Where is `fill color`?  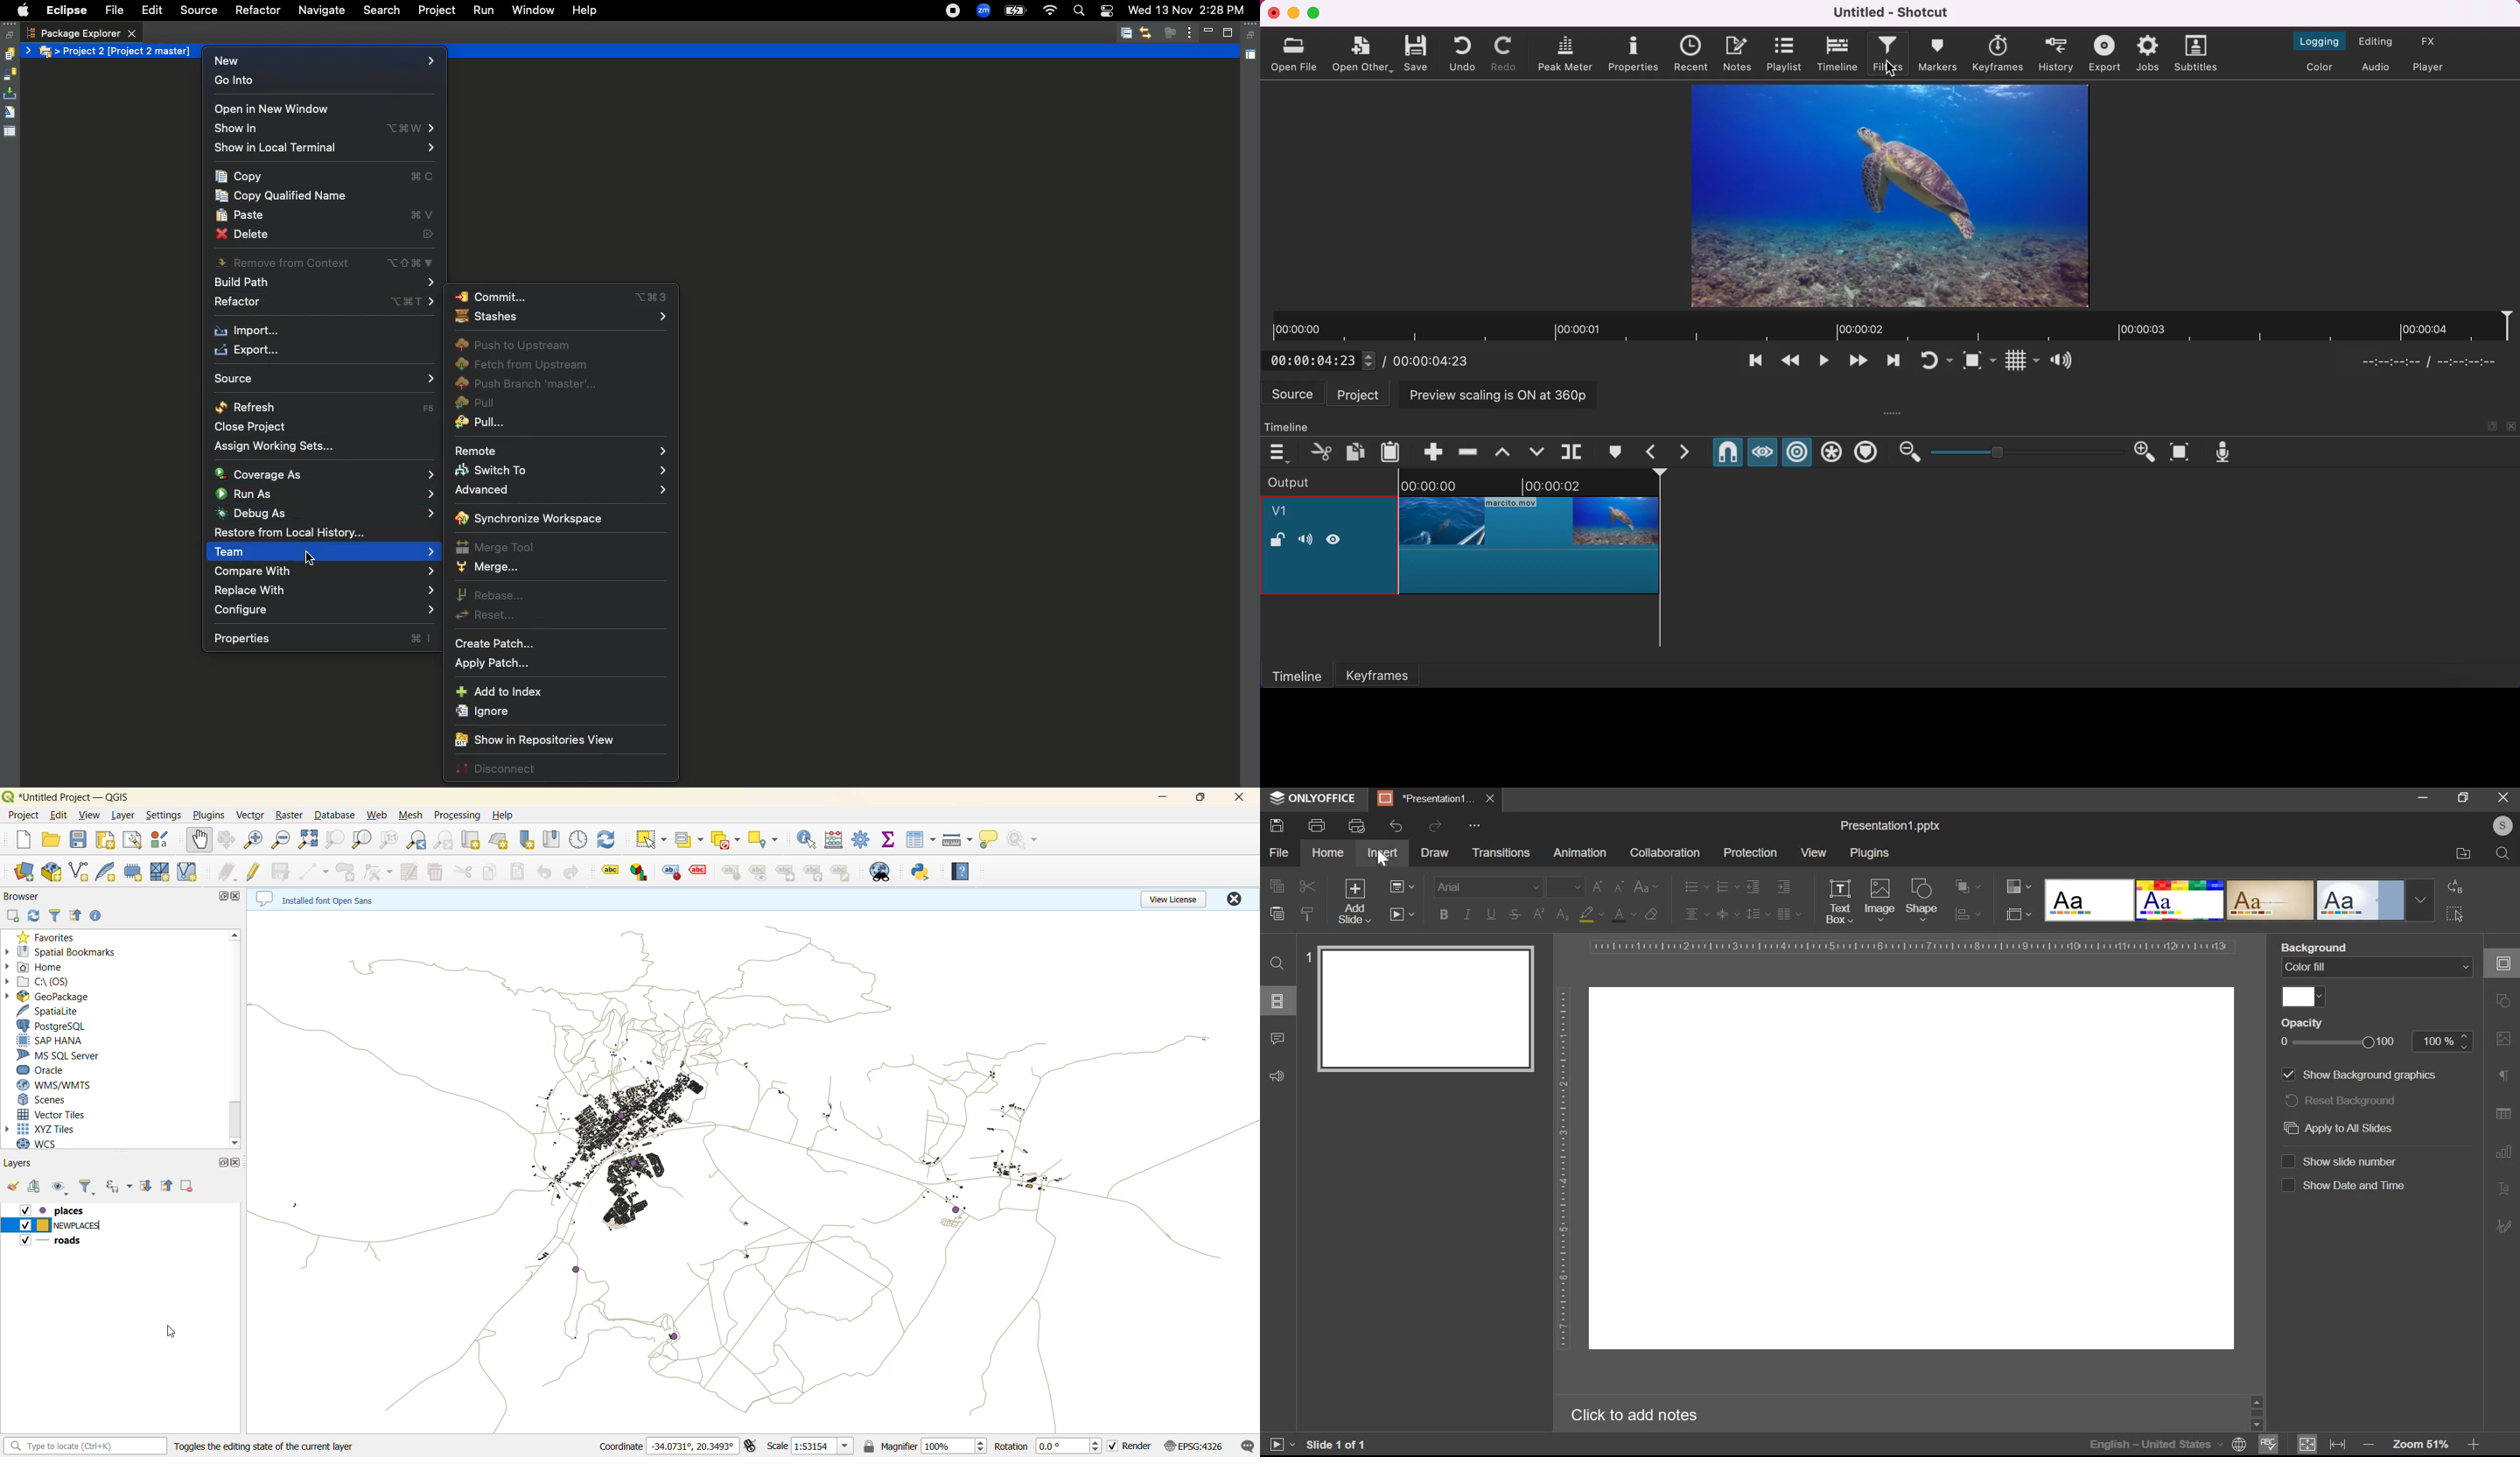
fill color is located at coordinates (1591, 915).